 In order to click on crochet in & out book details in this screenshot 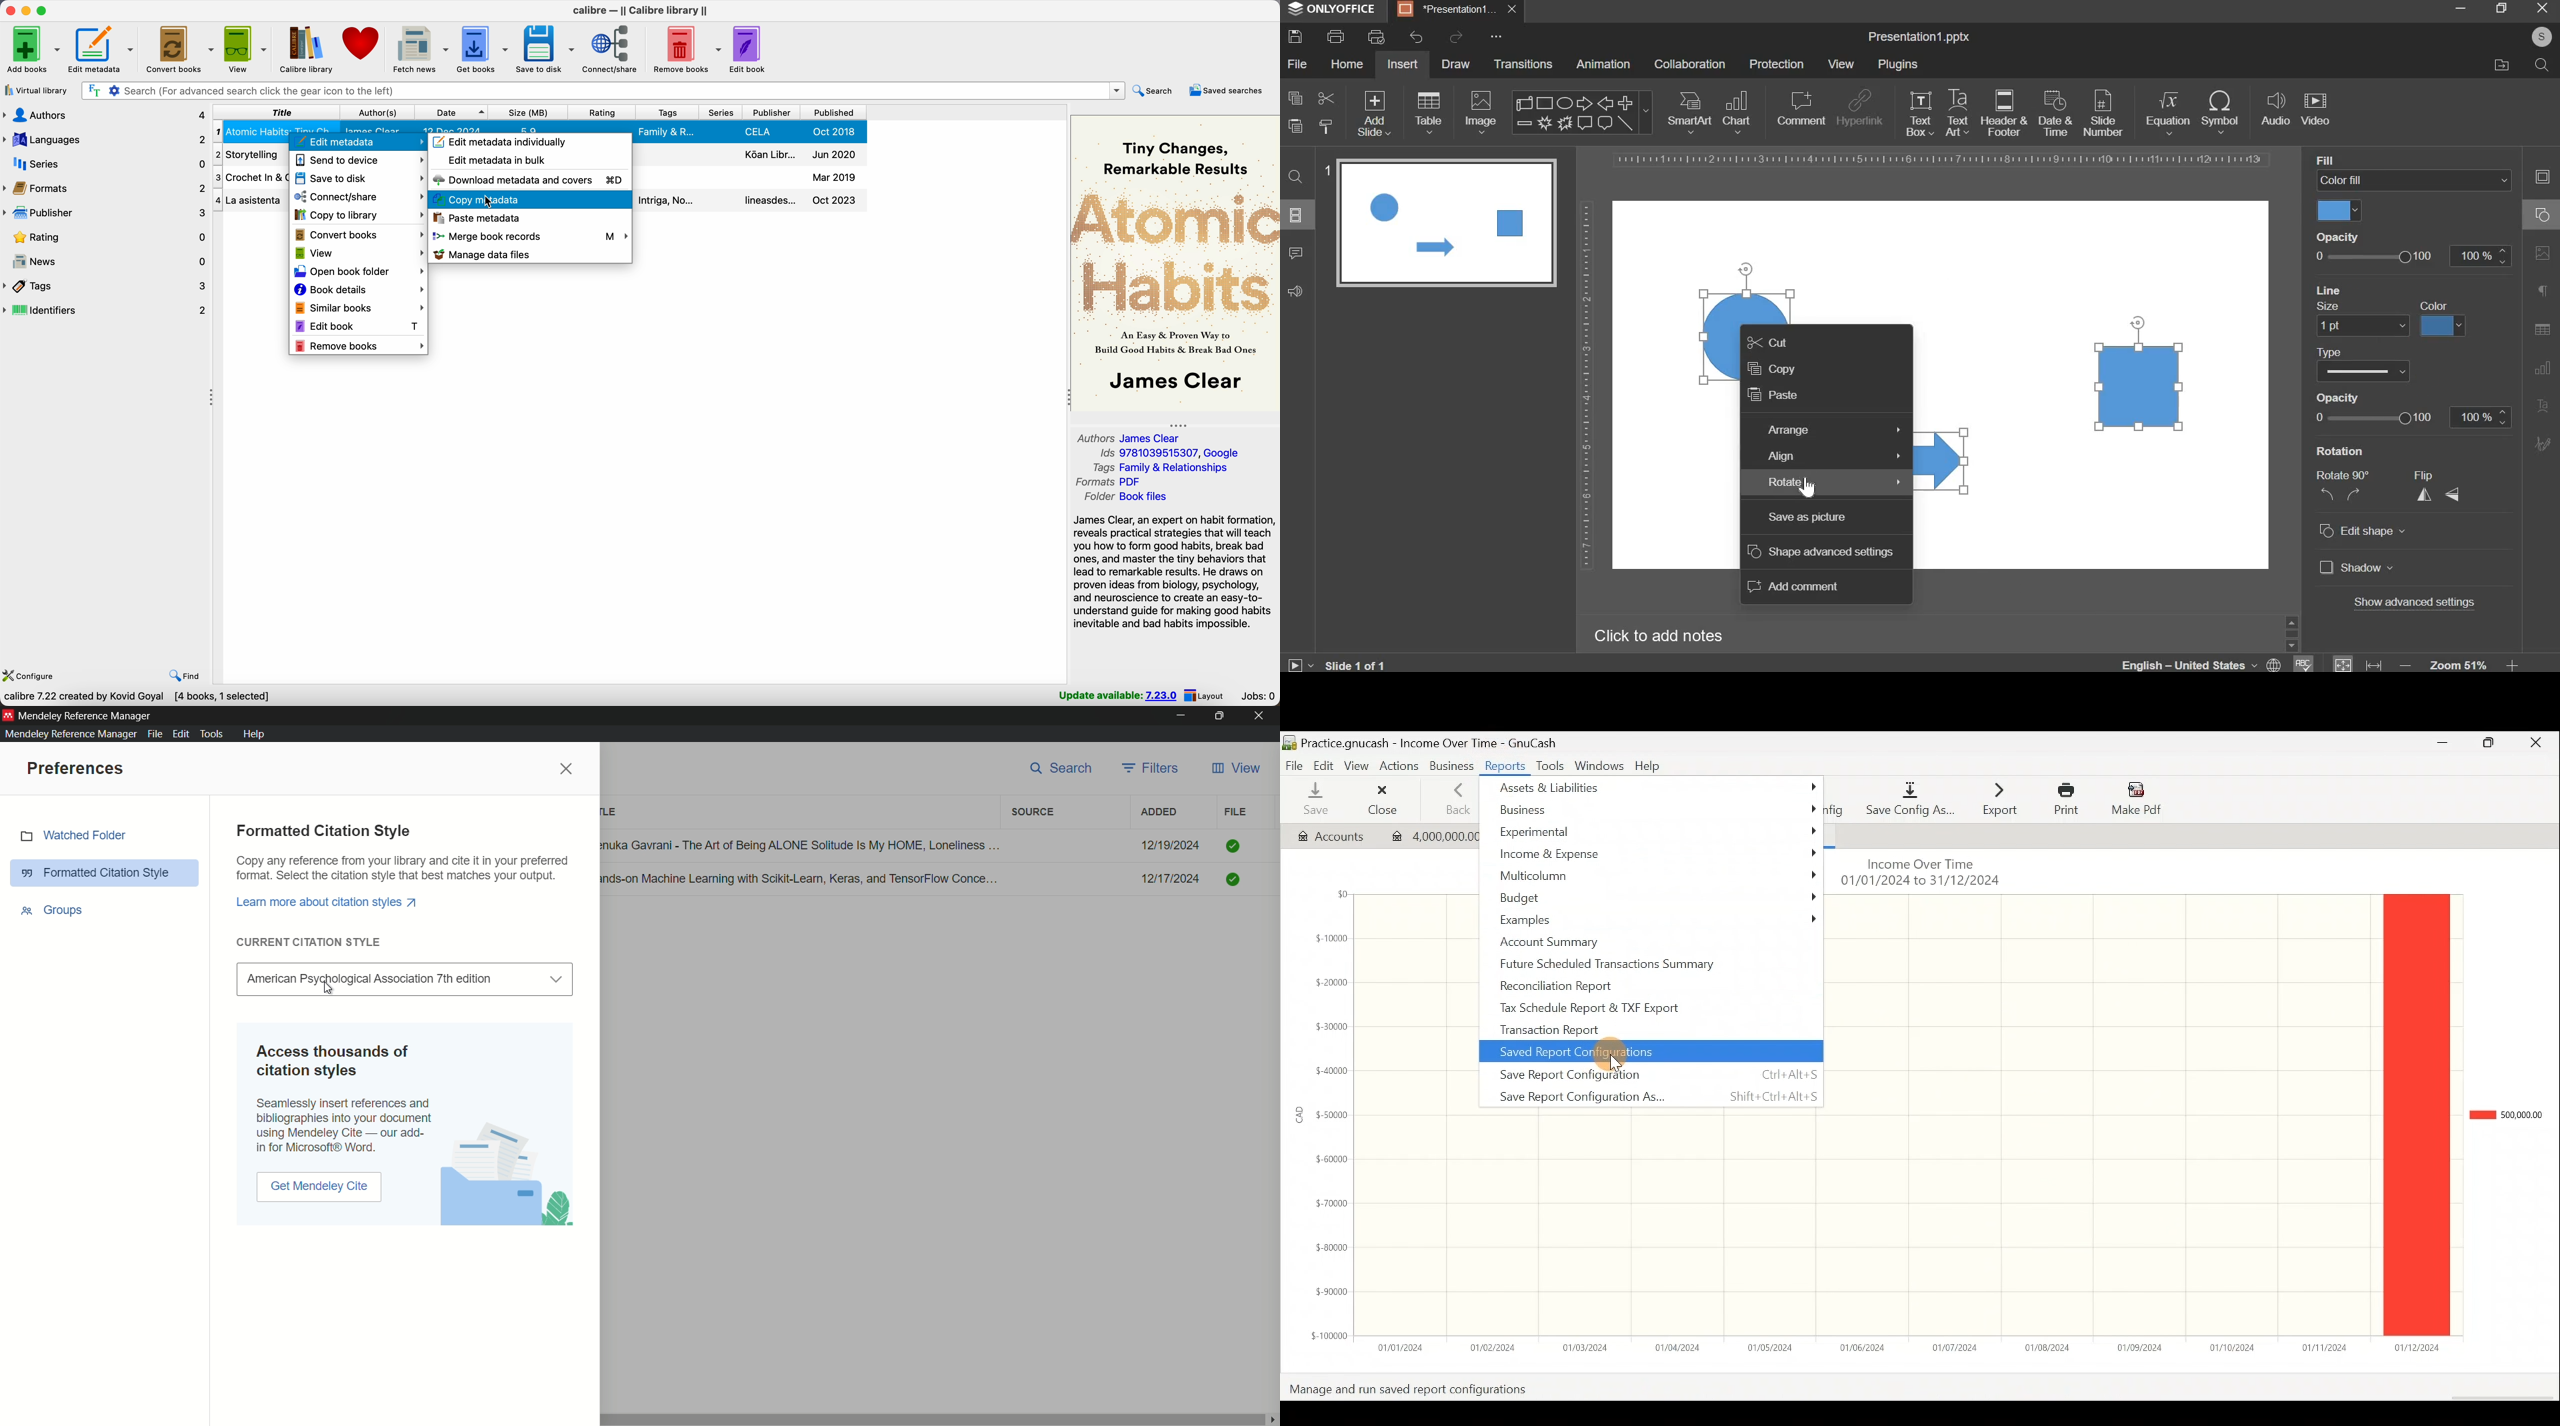, I will do `click(750, 178)`.